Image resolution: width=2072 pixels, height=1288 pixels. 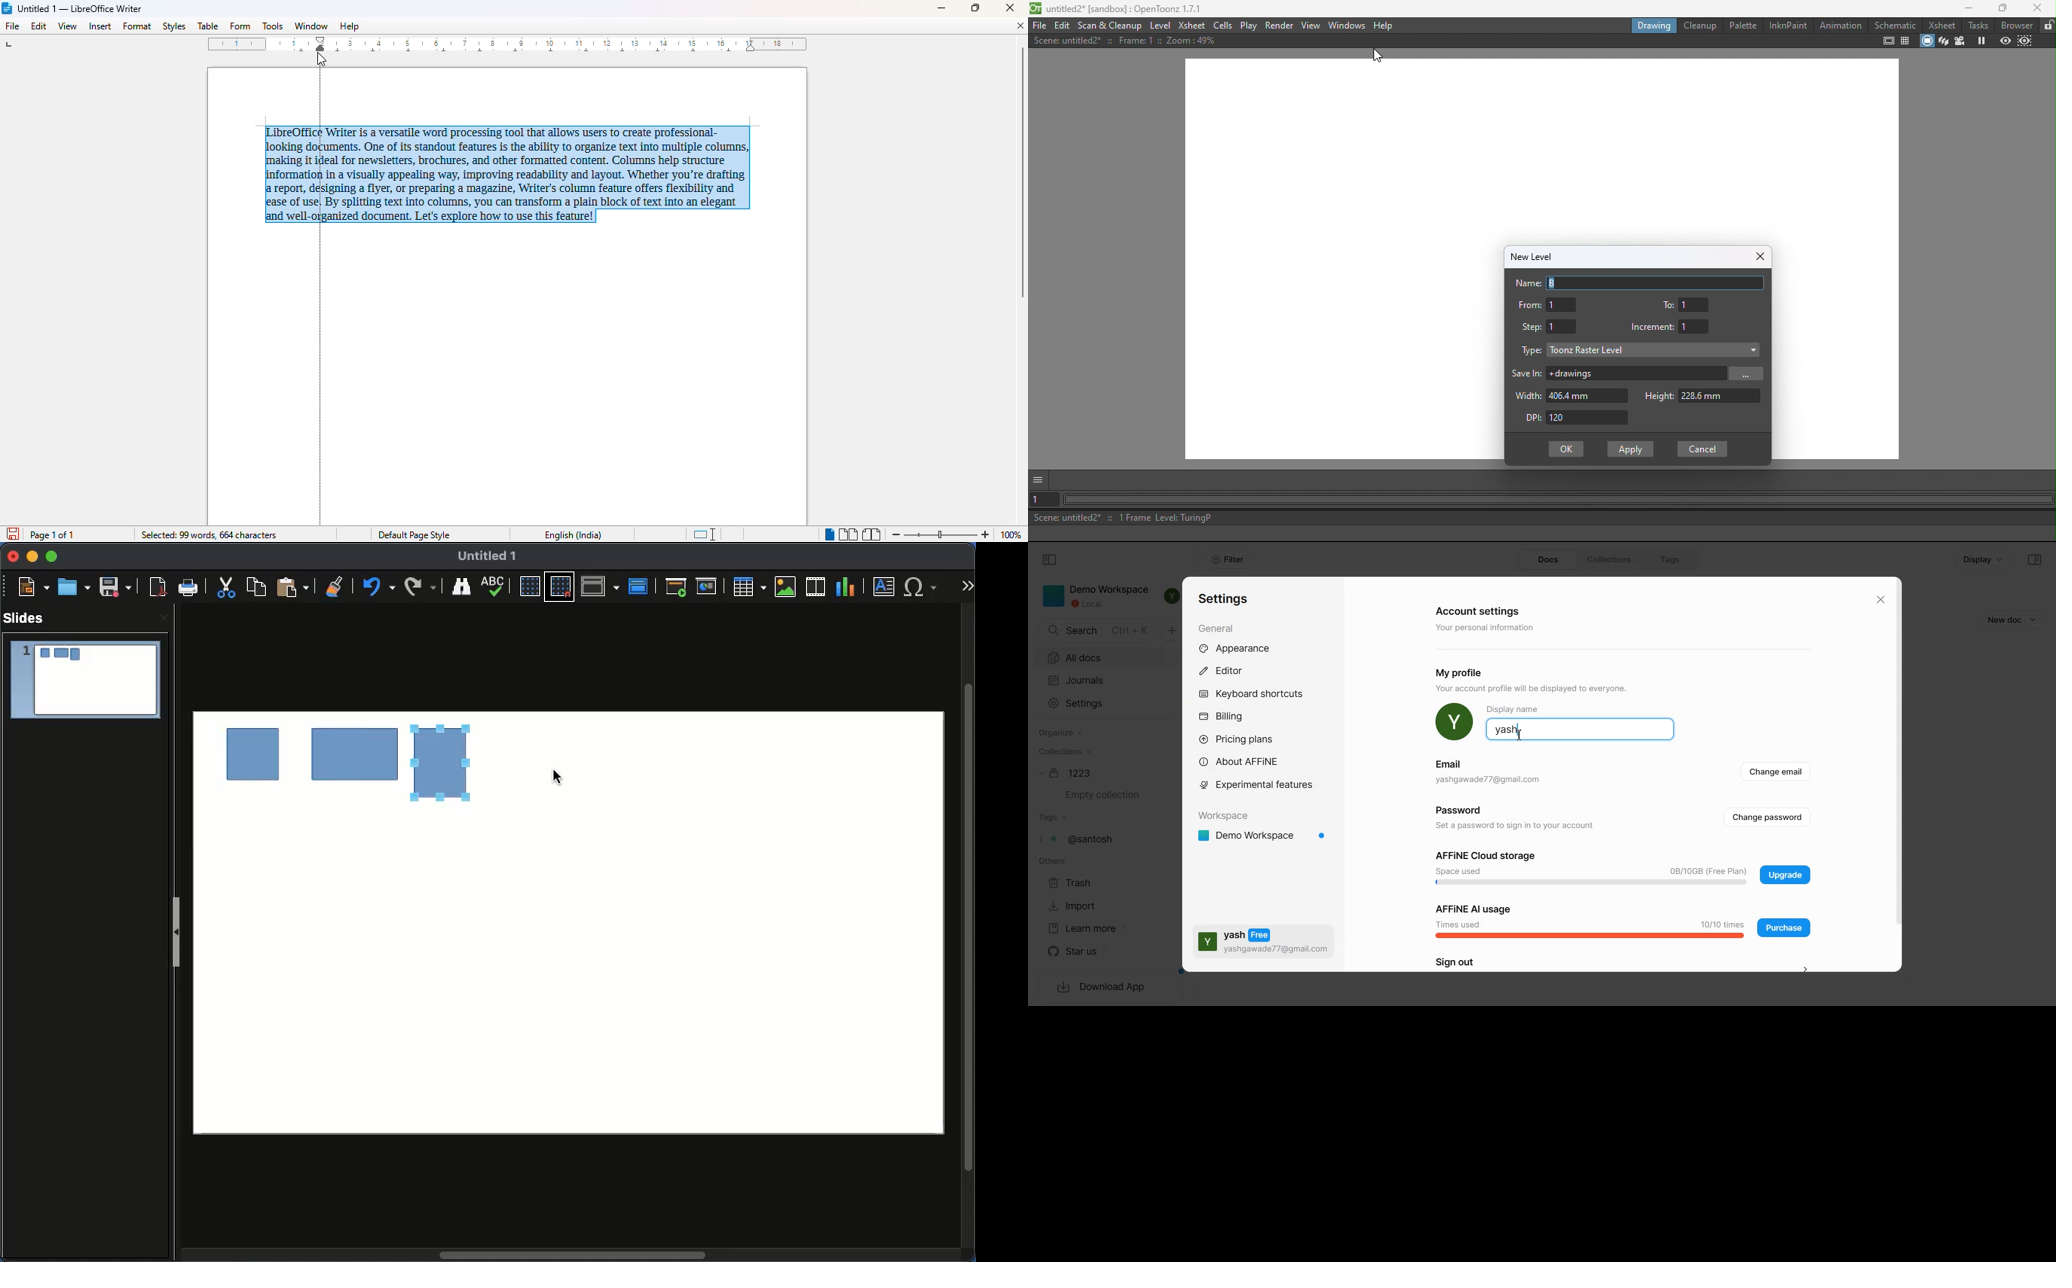 What do you see at coordinates (987, 535) in the screenshot?
I see `zoom in` at bounding box center [987, 535].